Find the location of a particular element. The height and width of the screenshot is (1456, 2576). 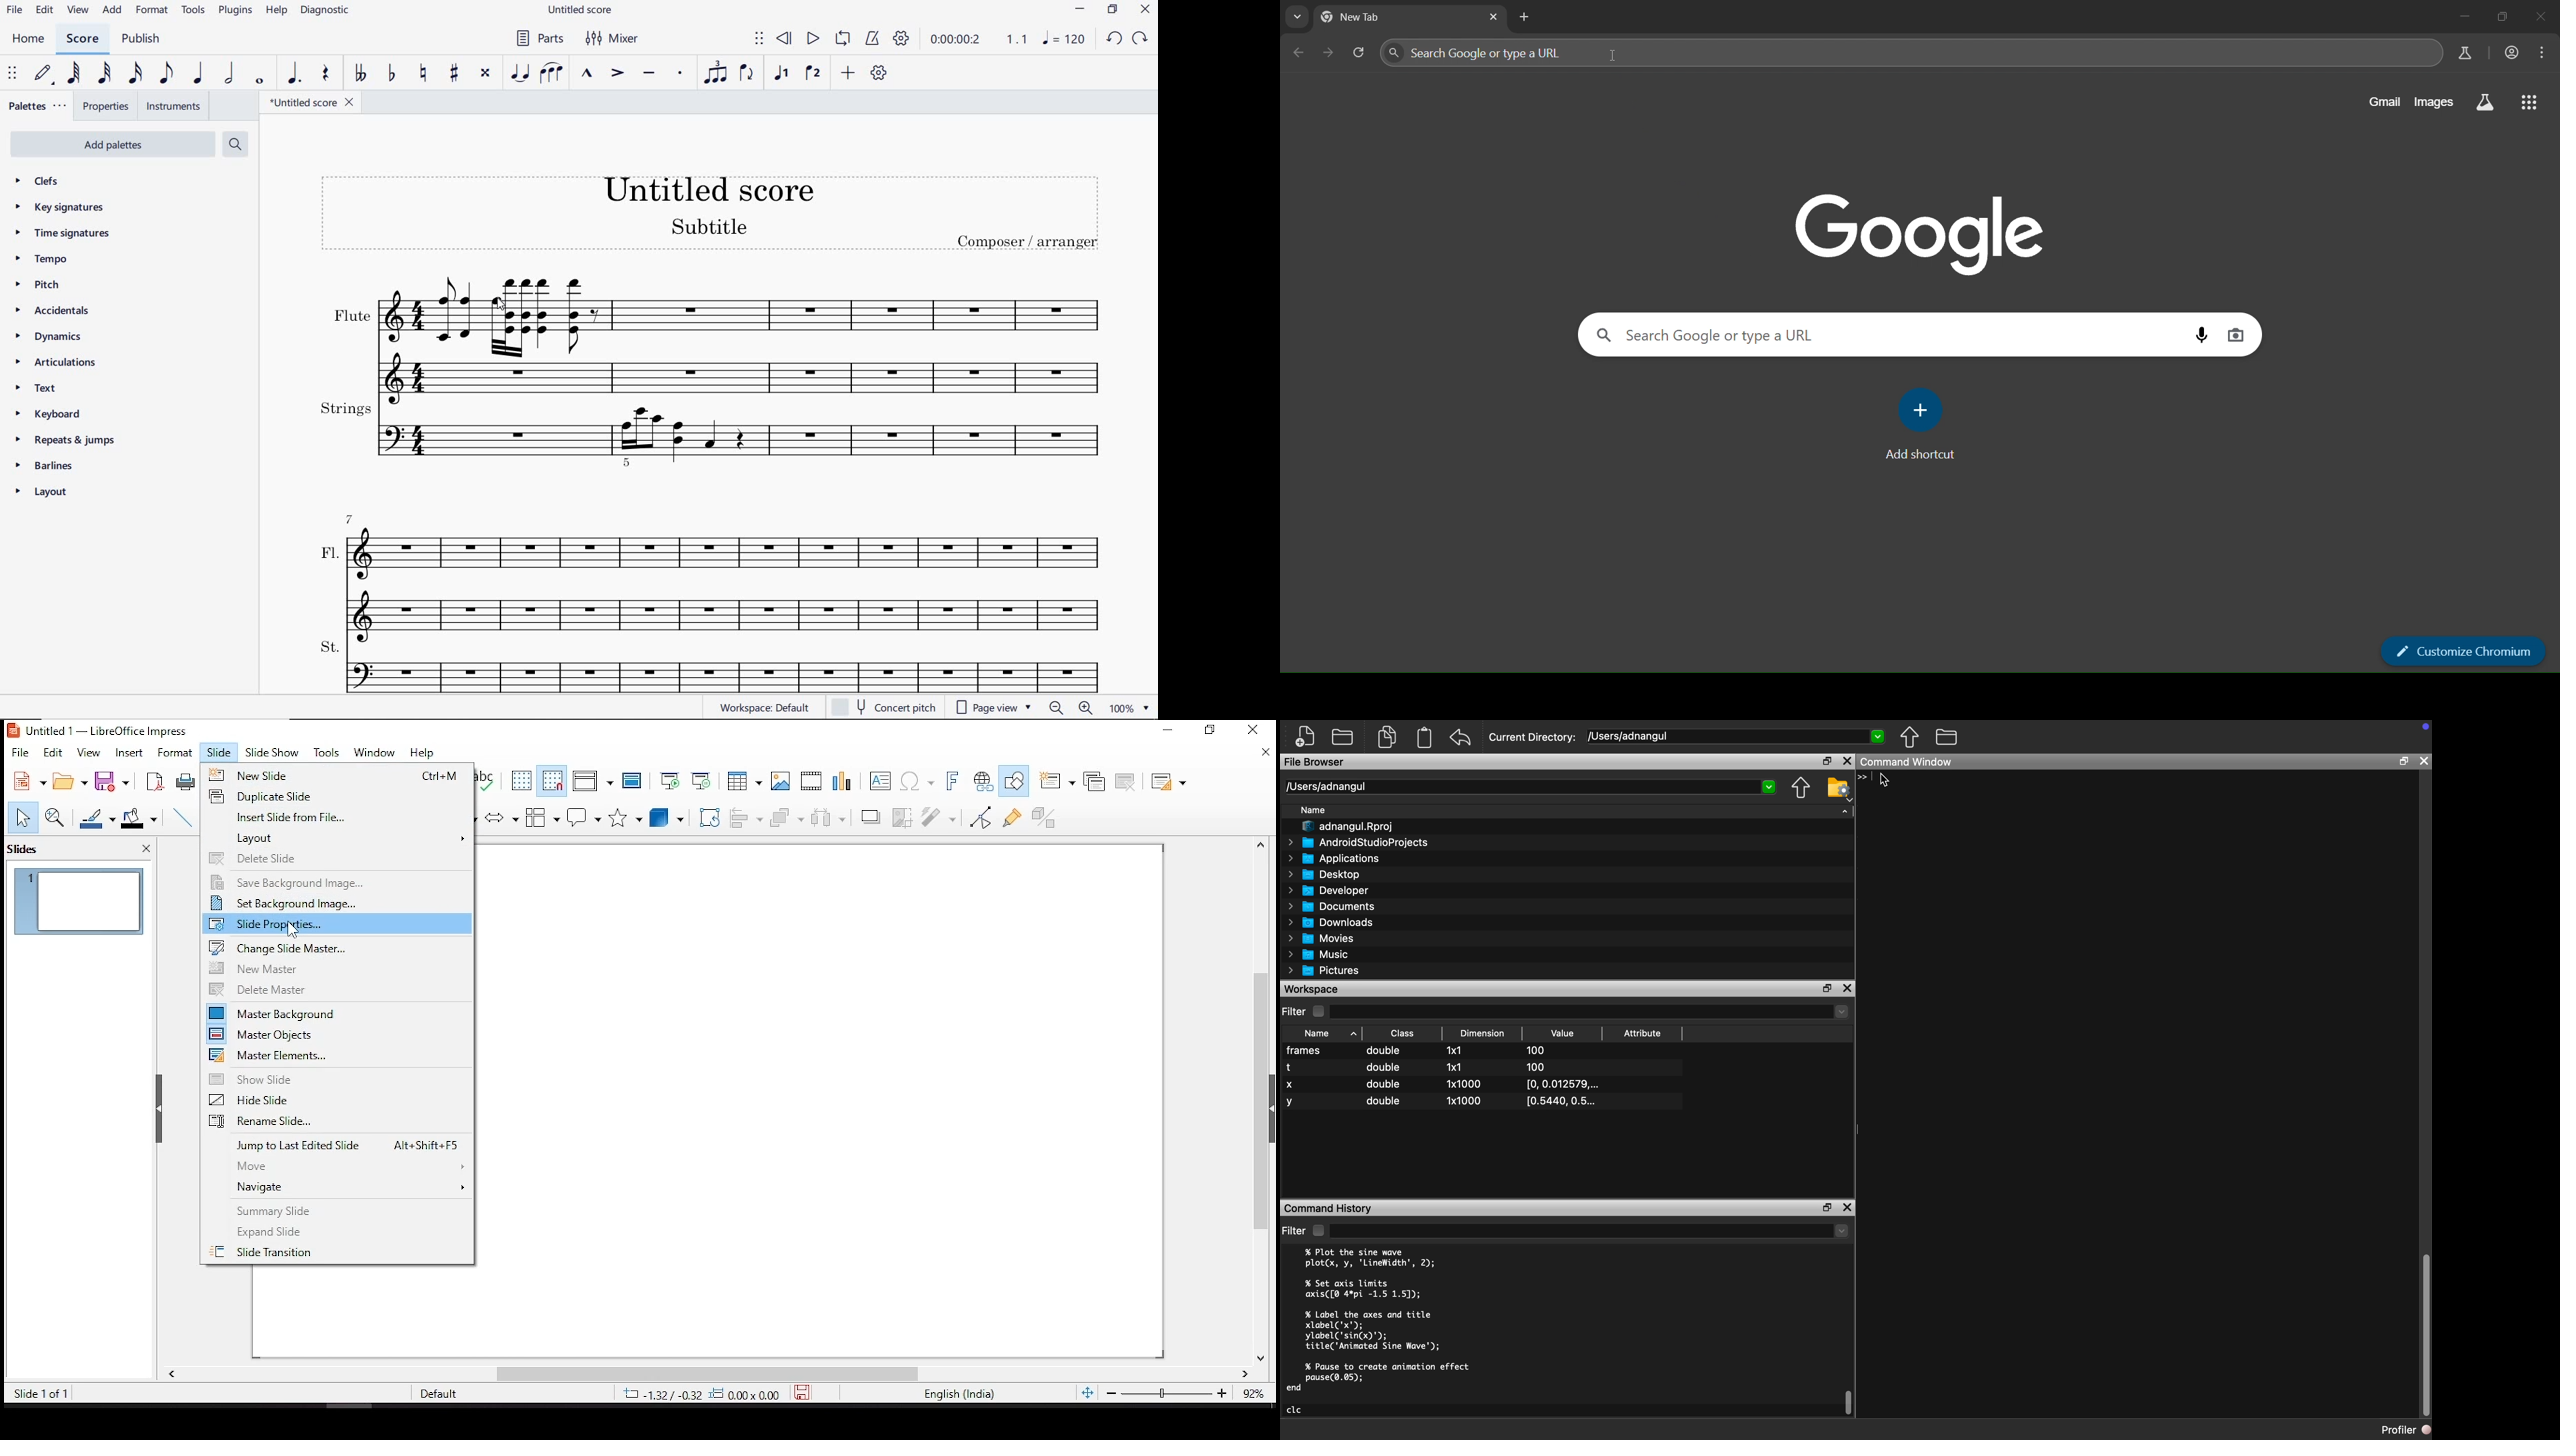

charts is located at coordinates (842, 779).